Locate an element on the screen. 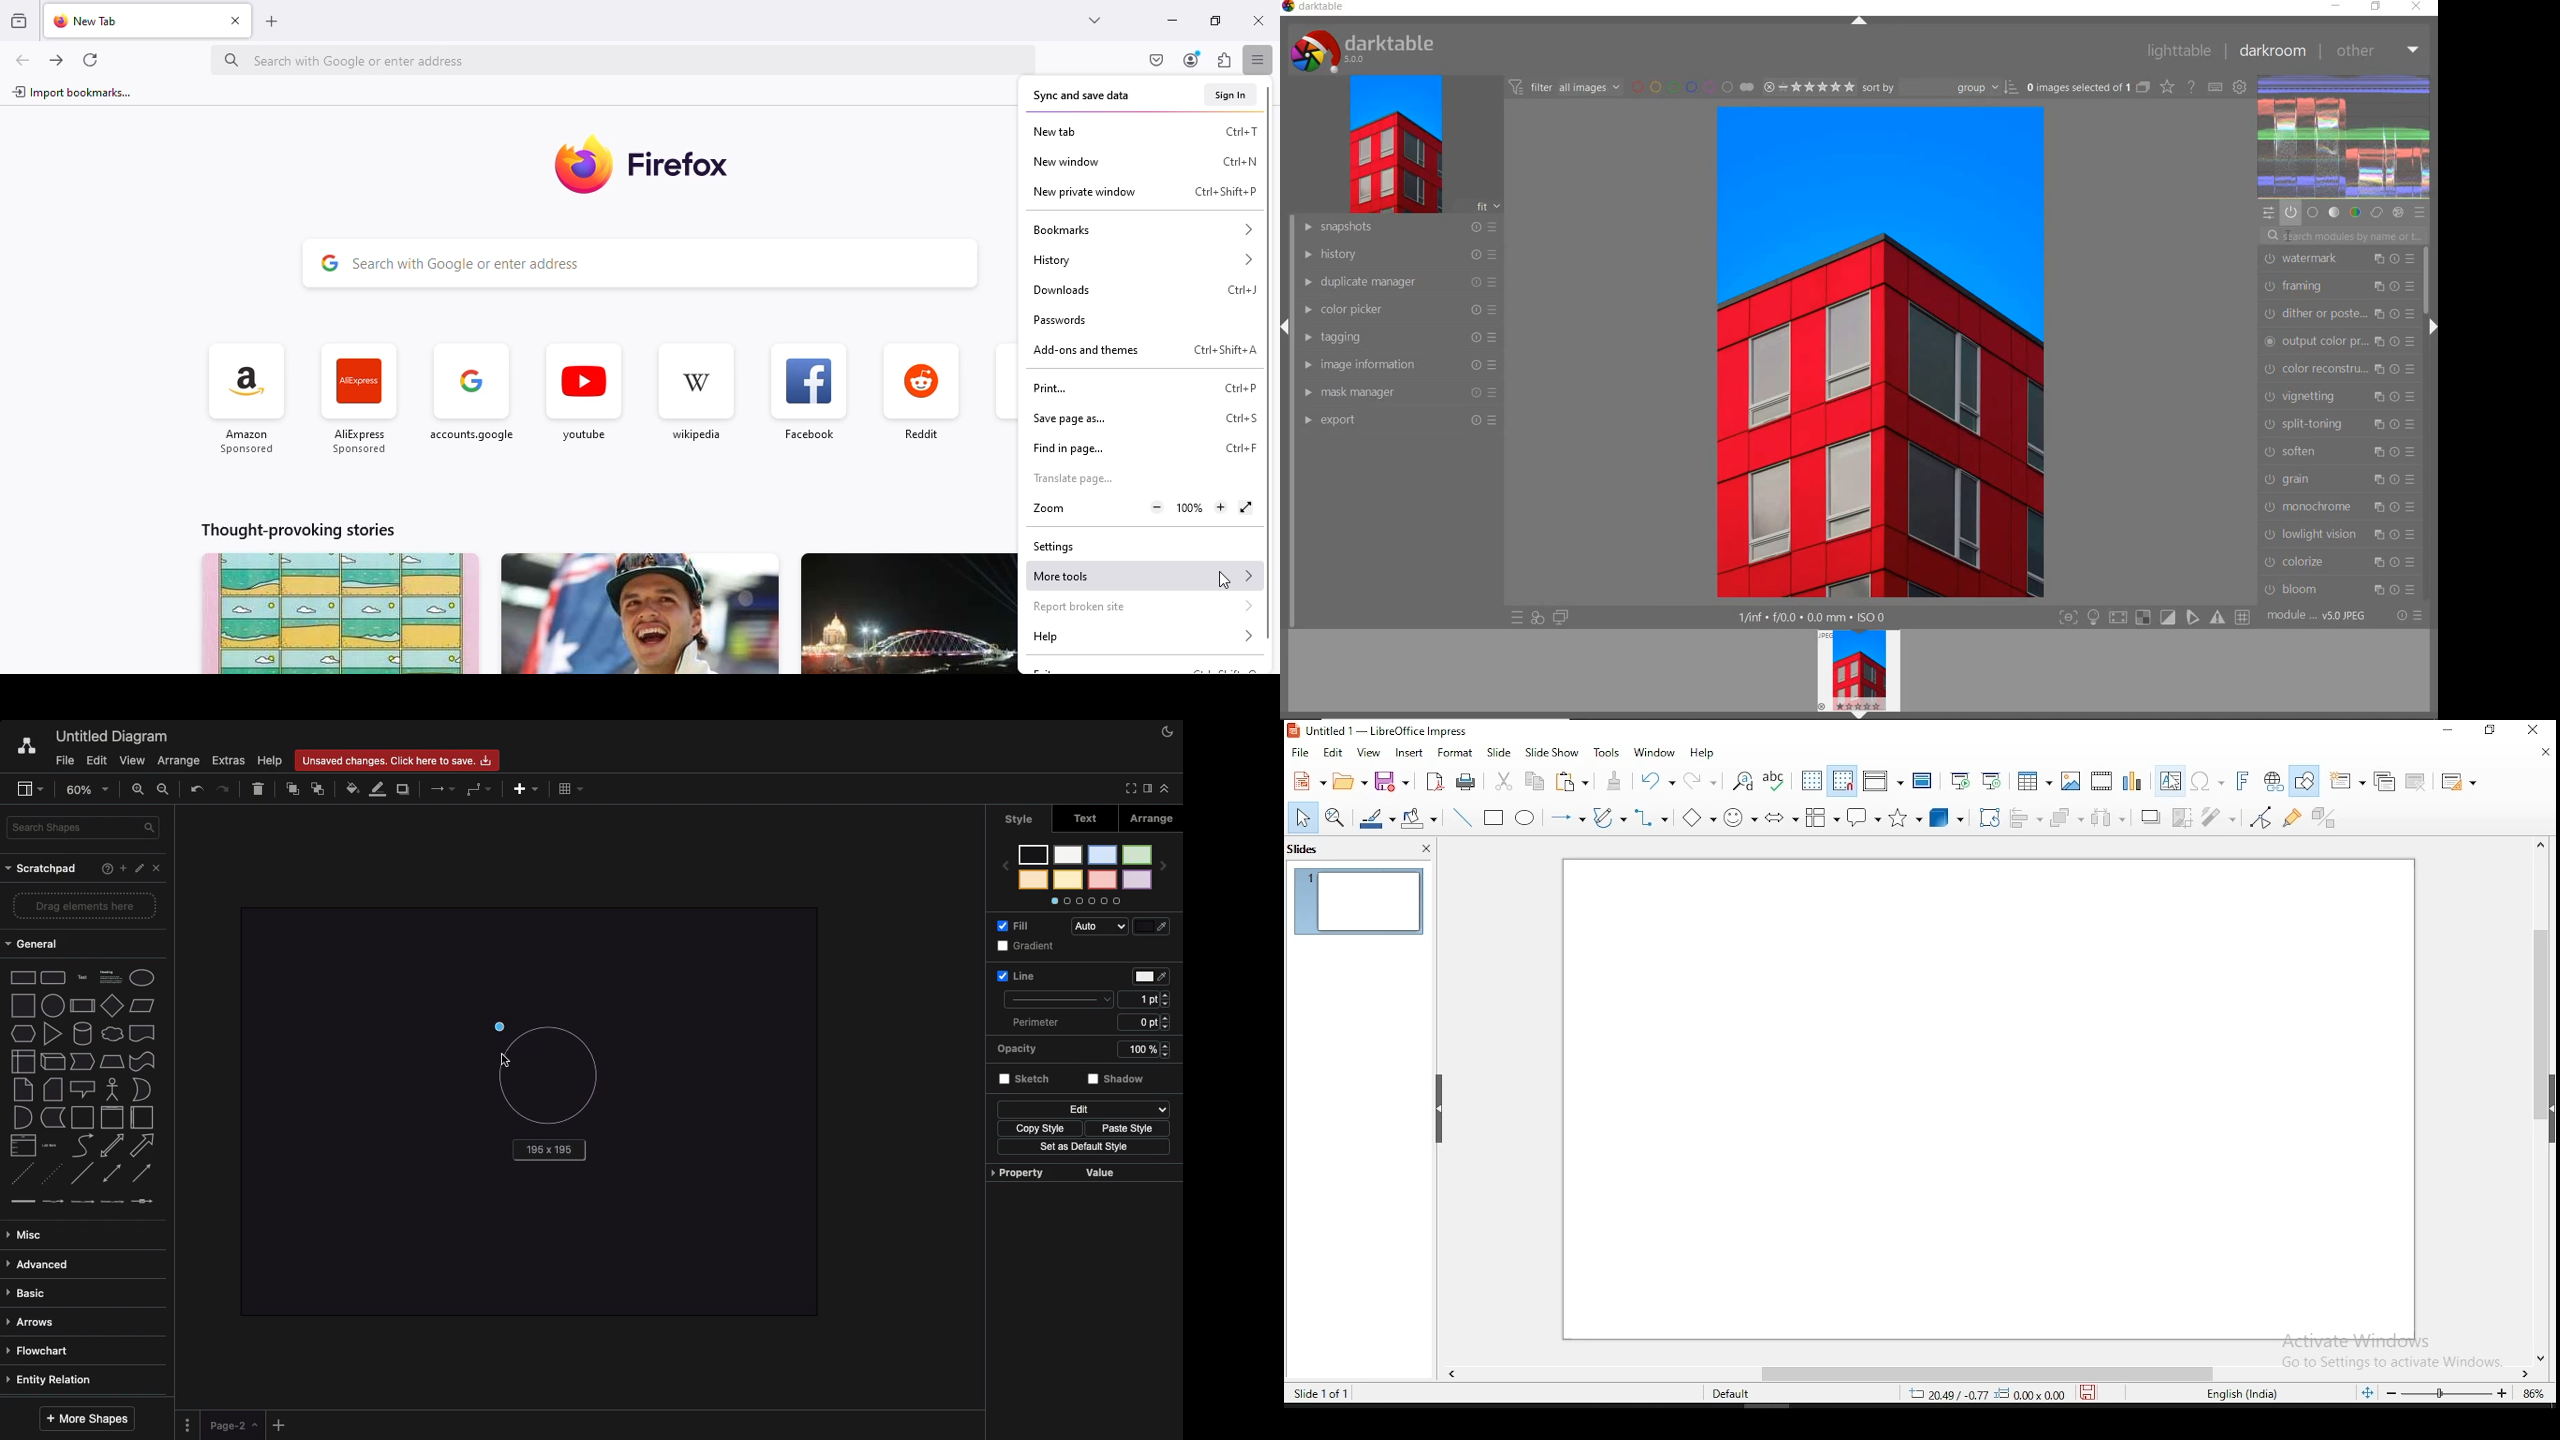 The width and height of the screenshot is (2576, 1456). shadow is located at coordinates (2117, 618).